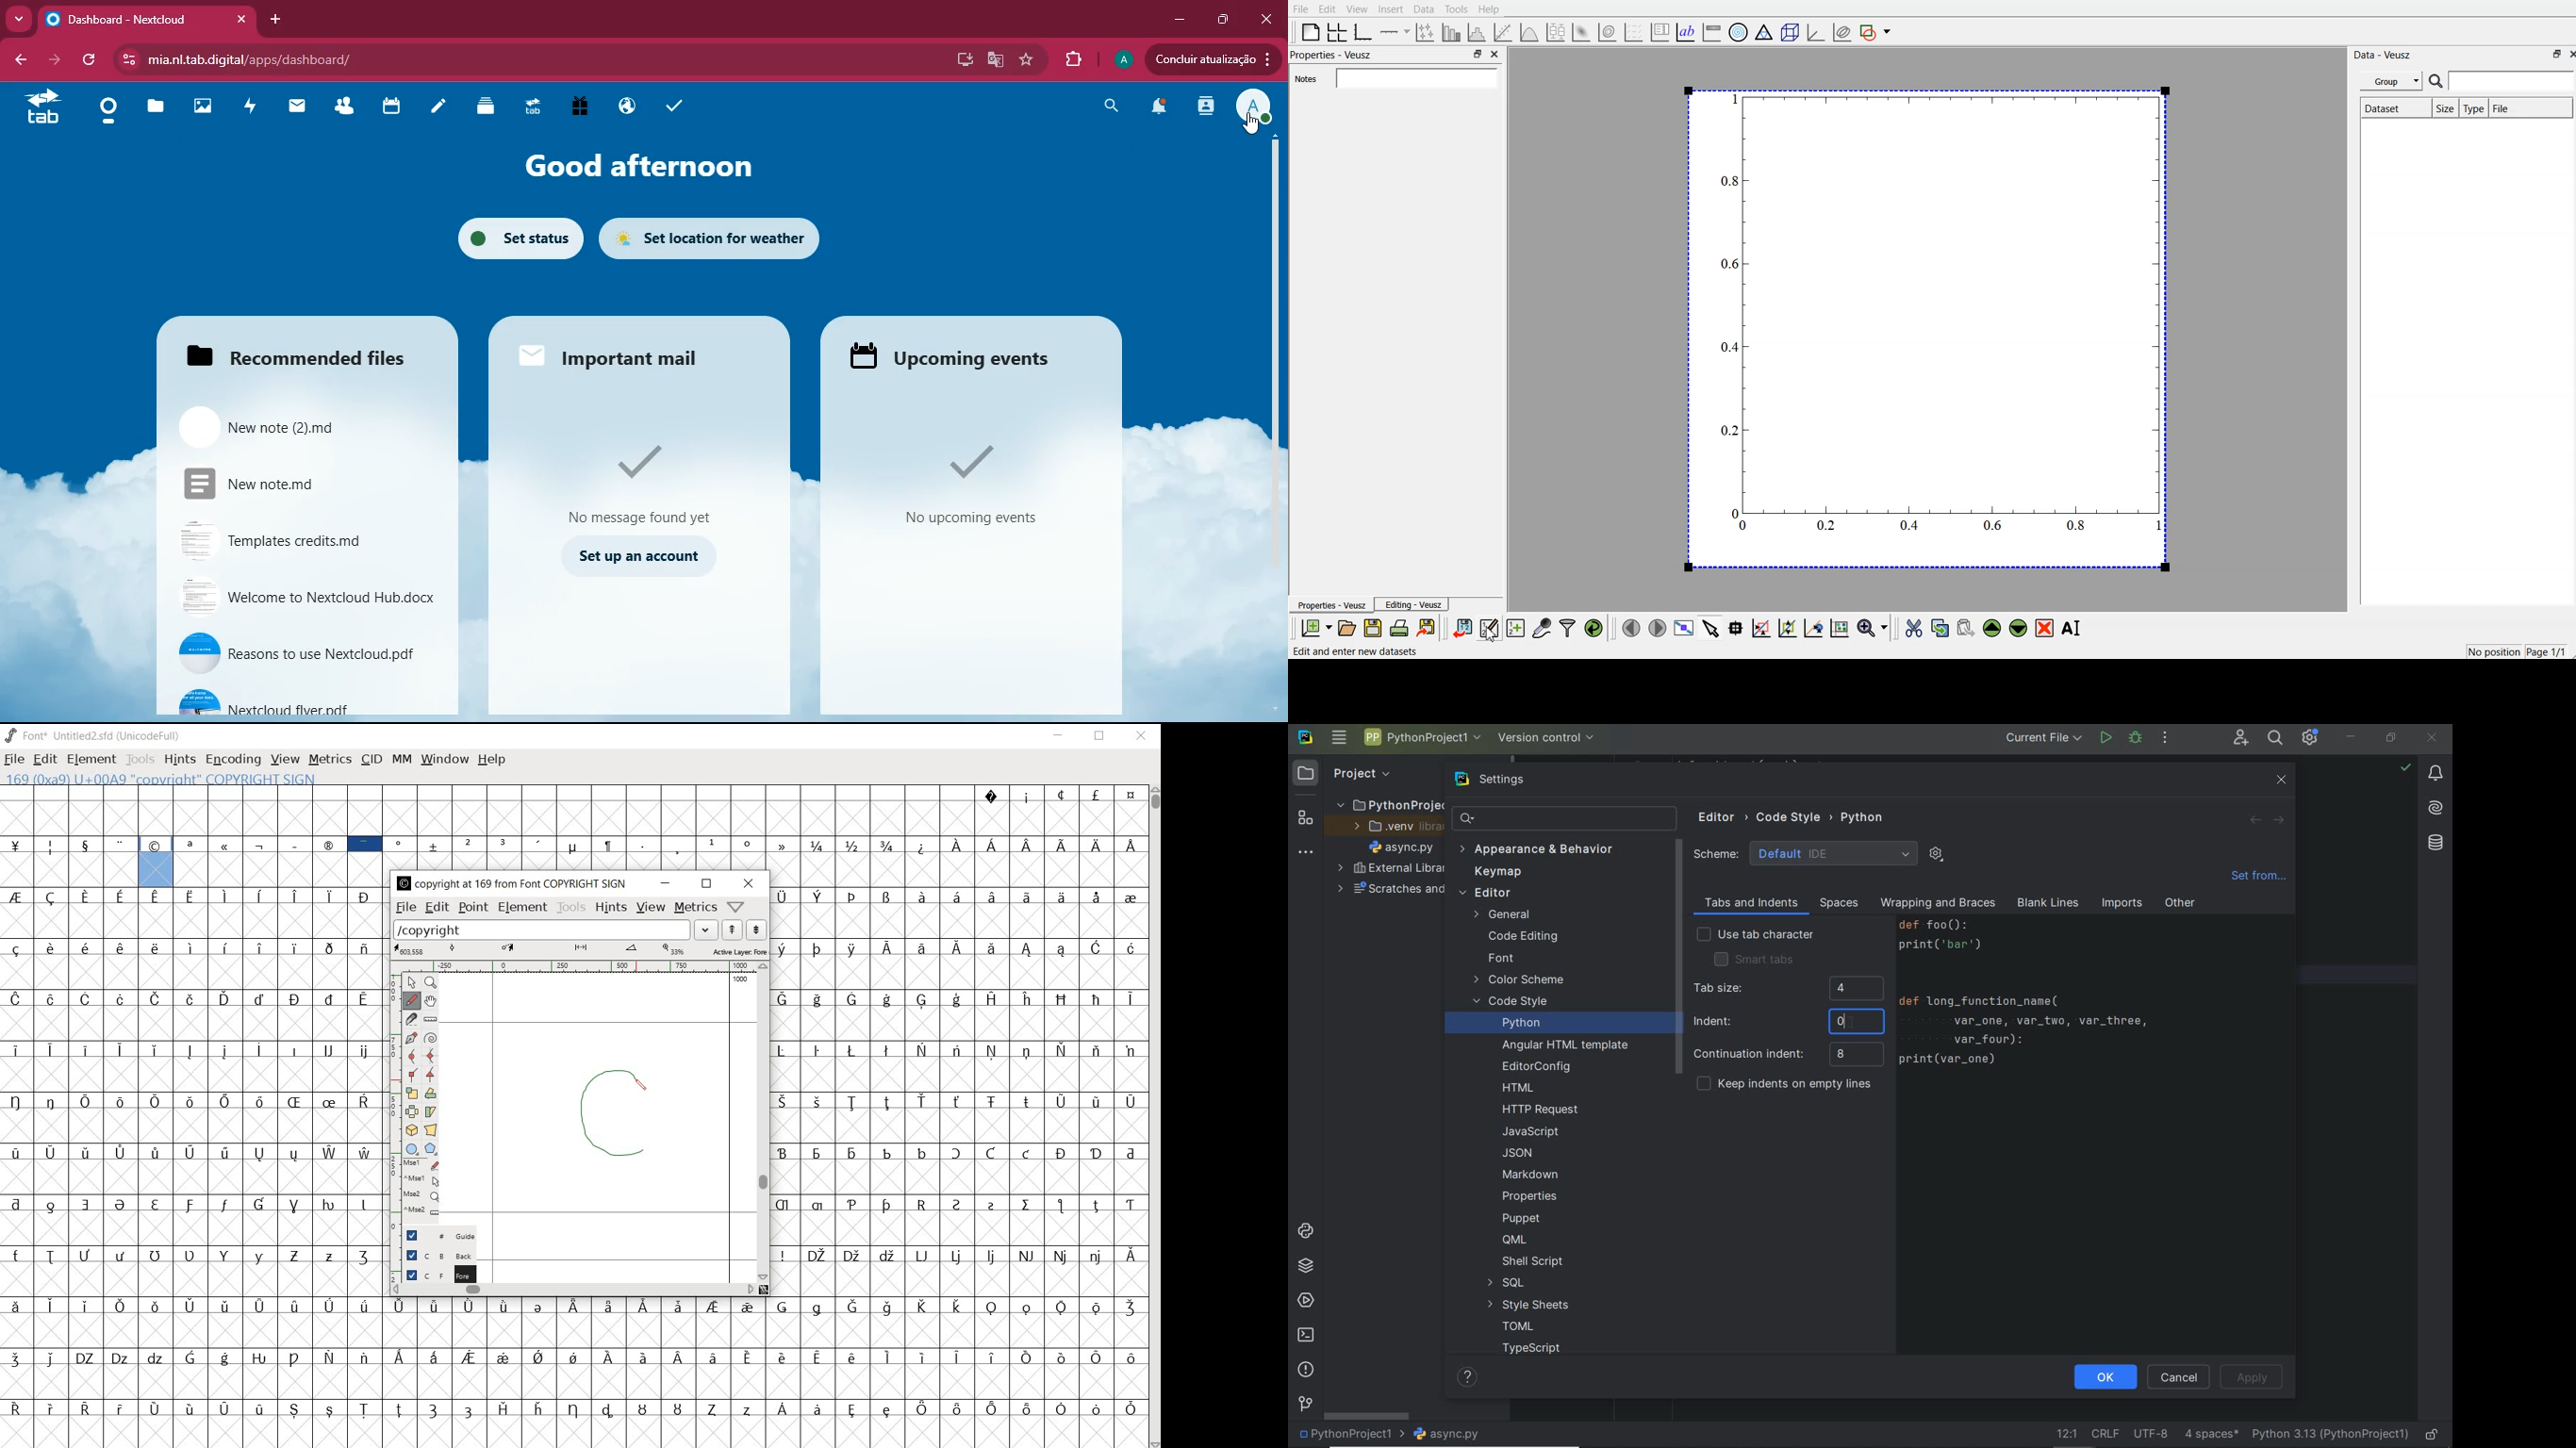  I want to click on more actions, so click(2165, 738).